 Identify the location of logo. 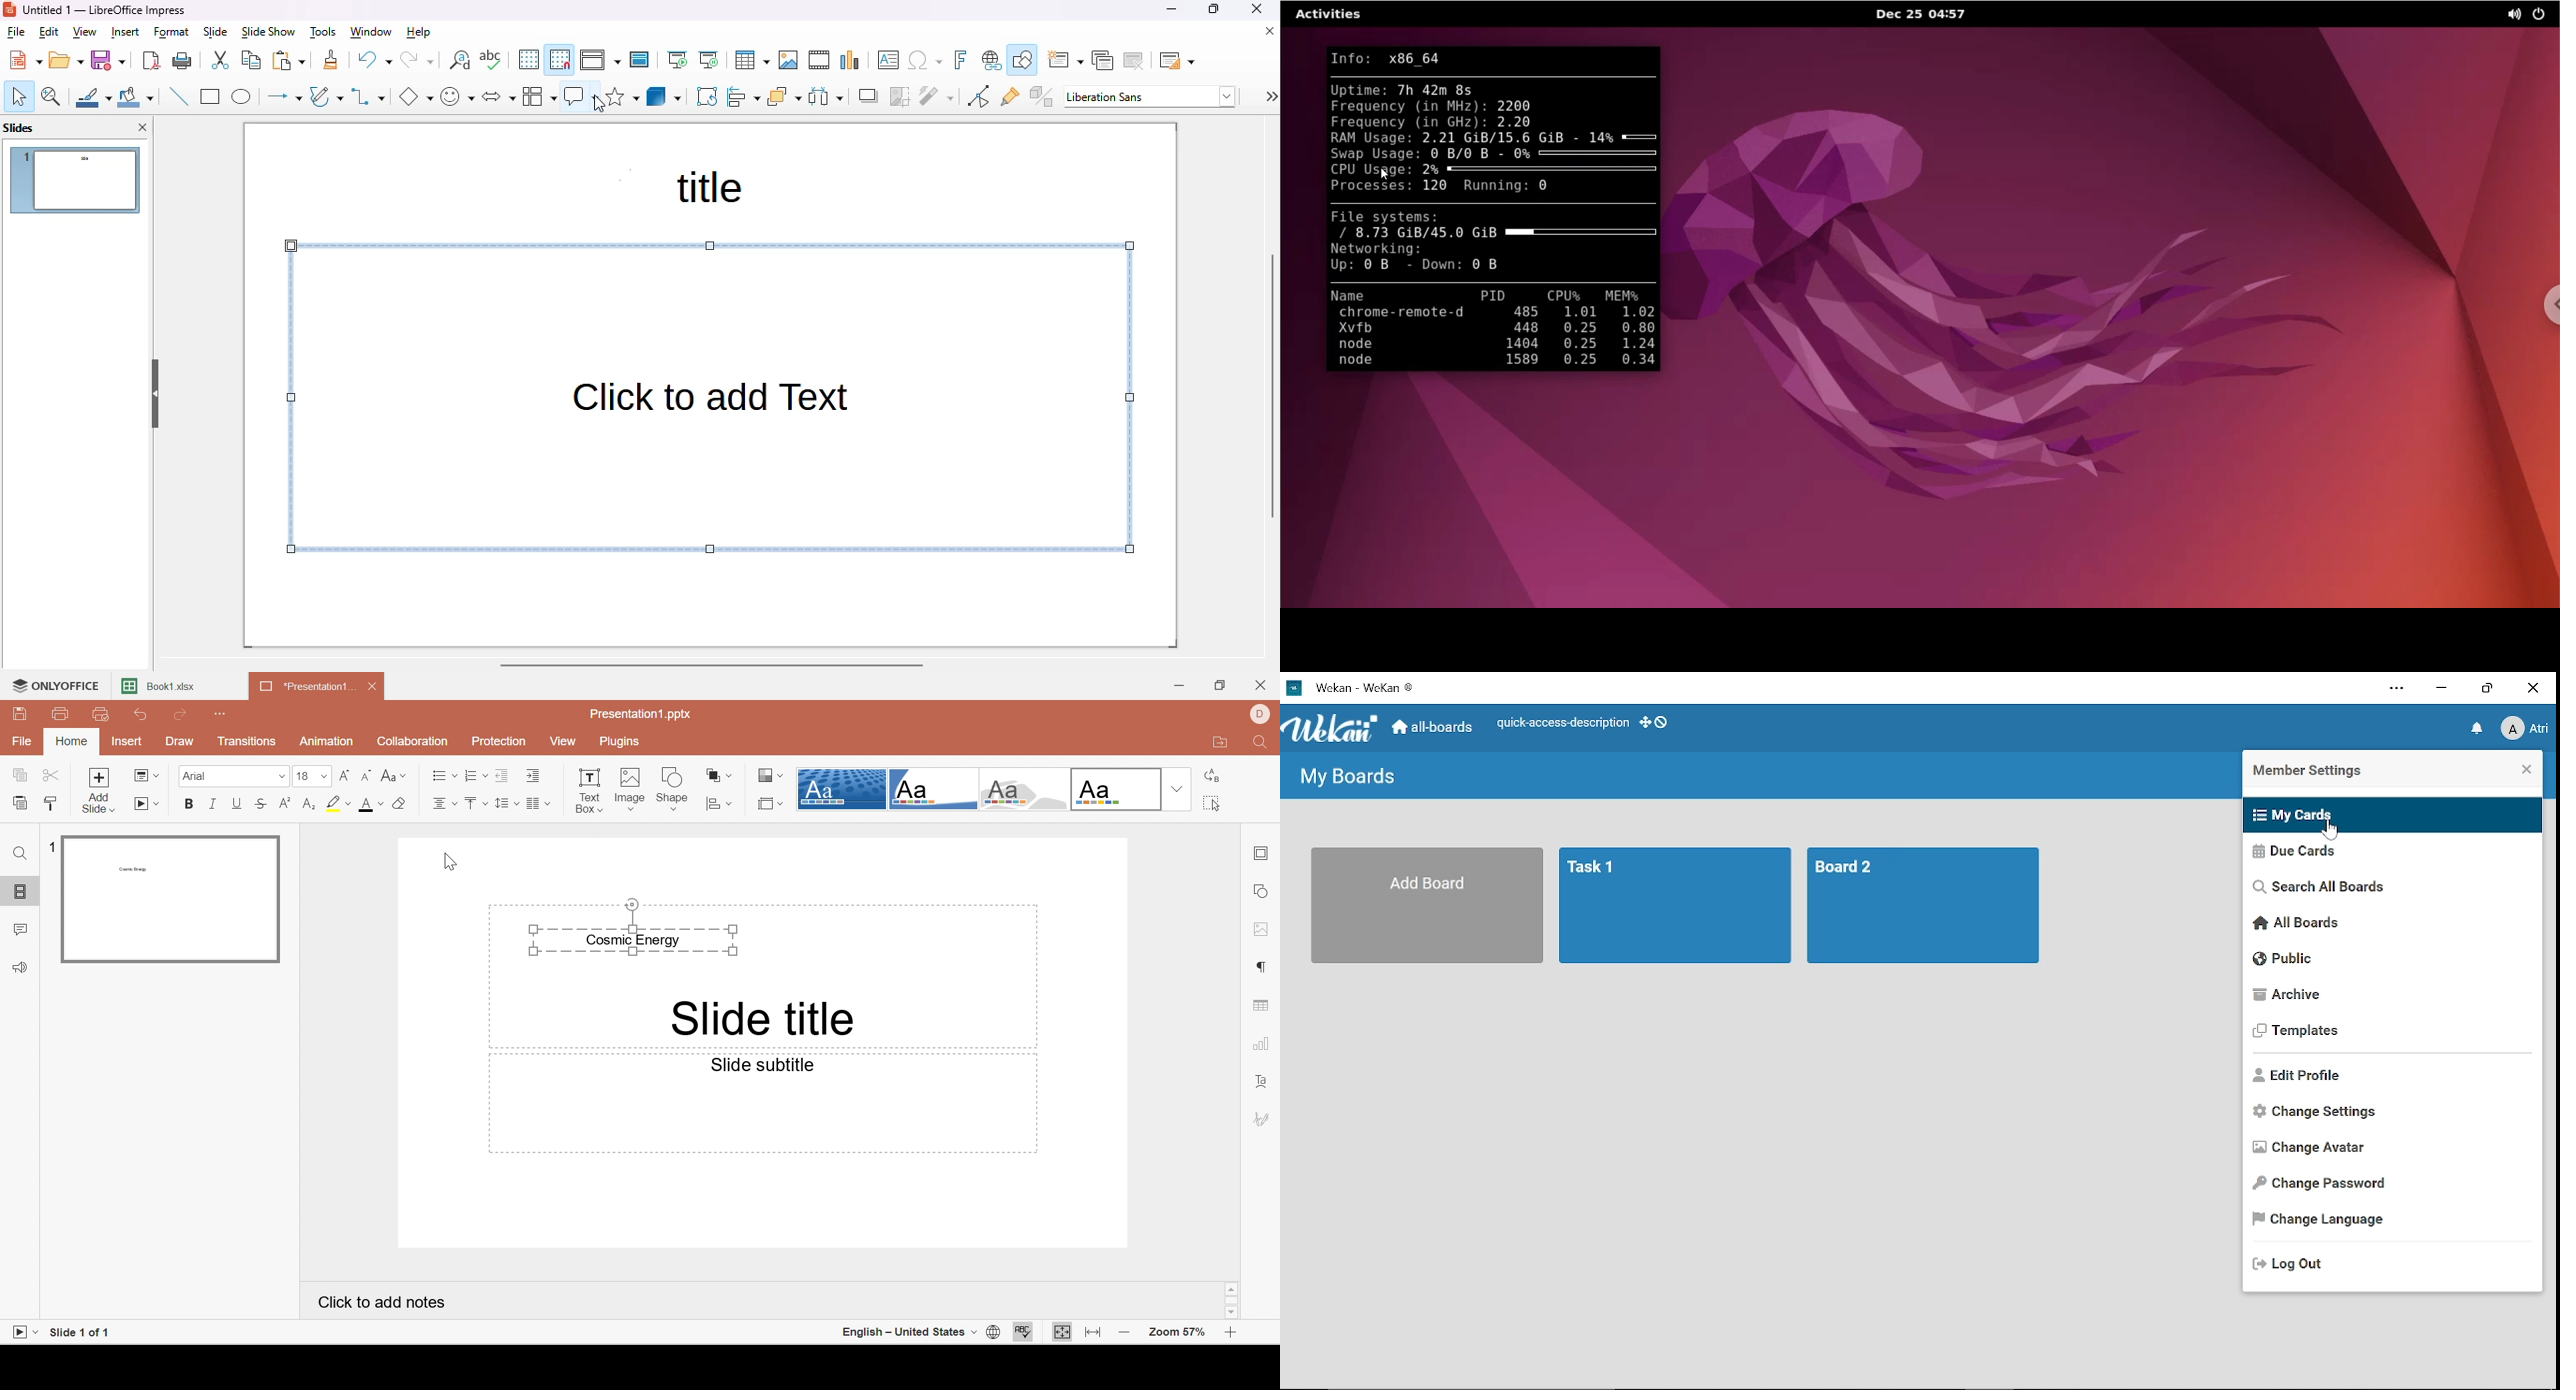
(9, 10).